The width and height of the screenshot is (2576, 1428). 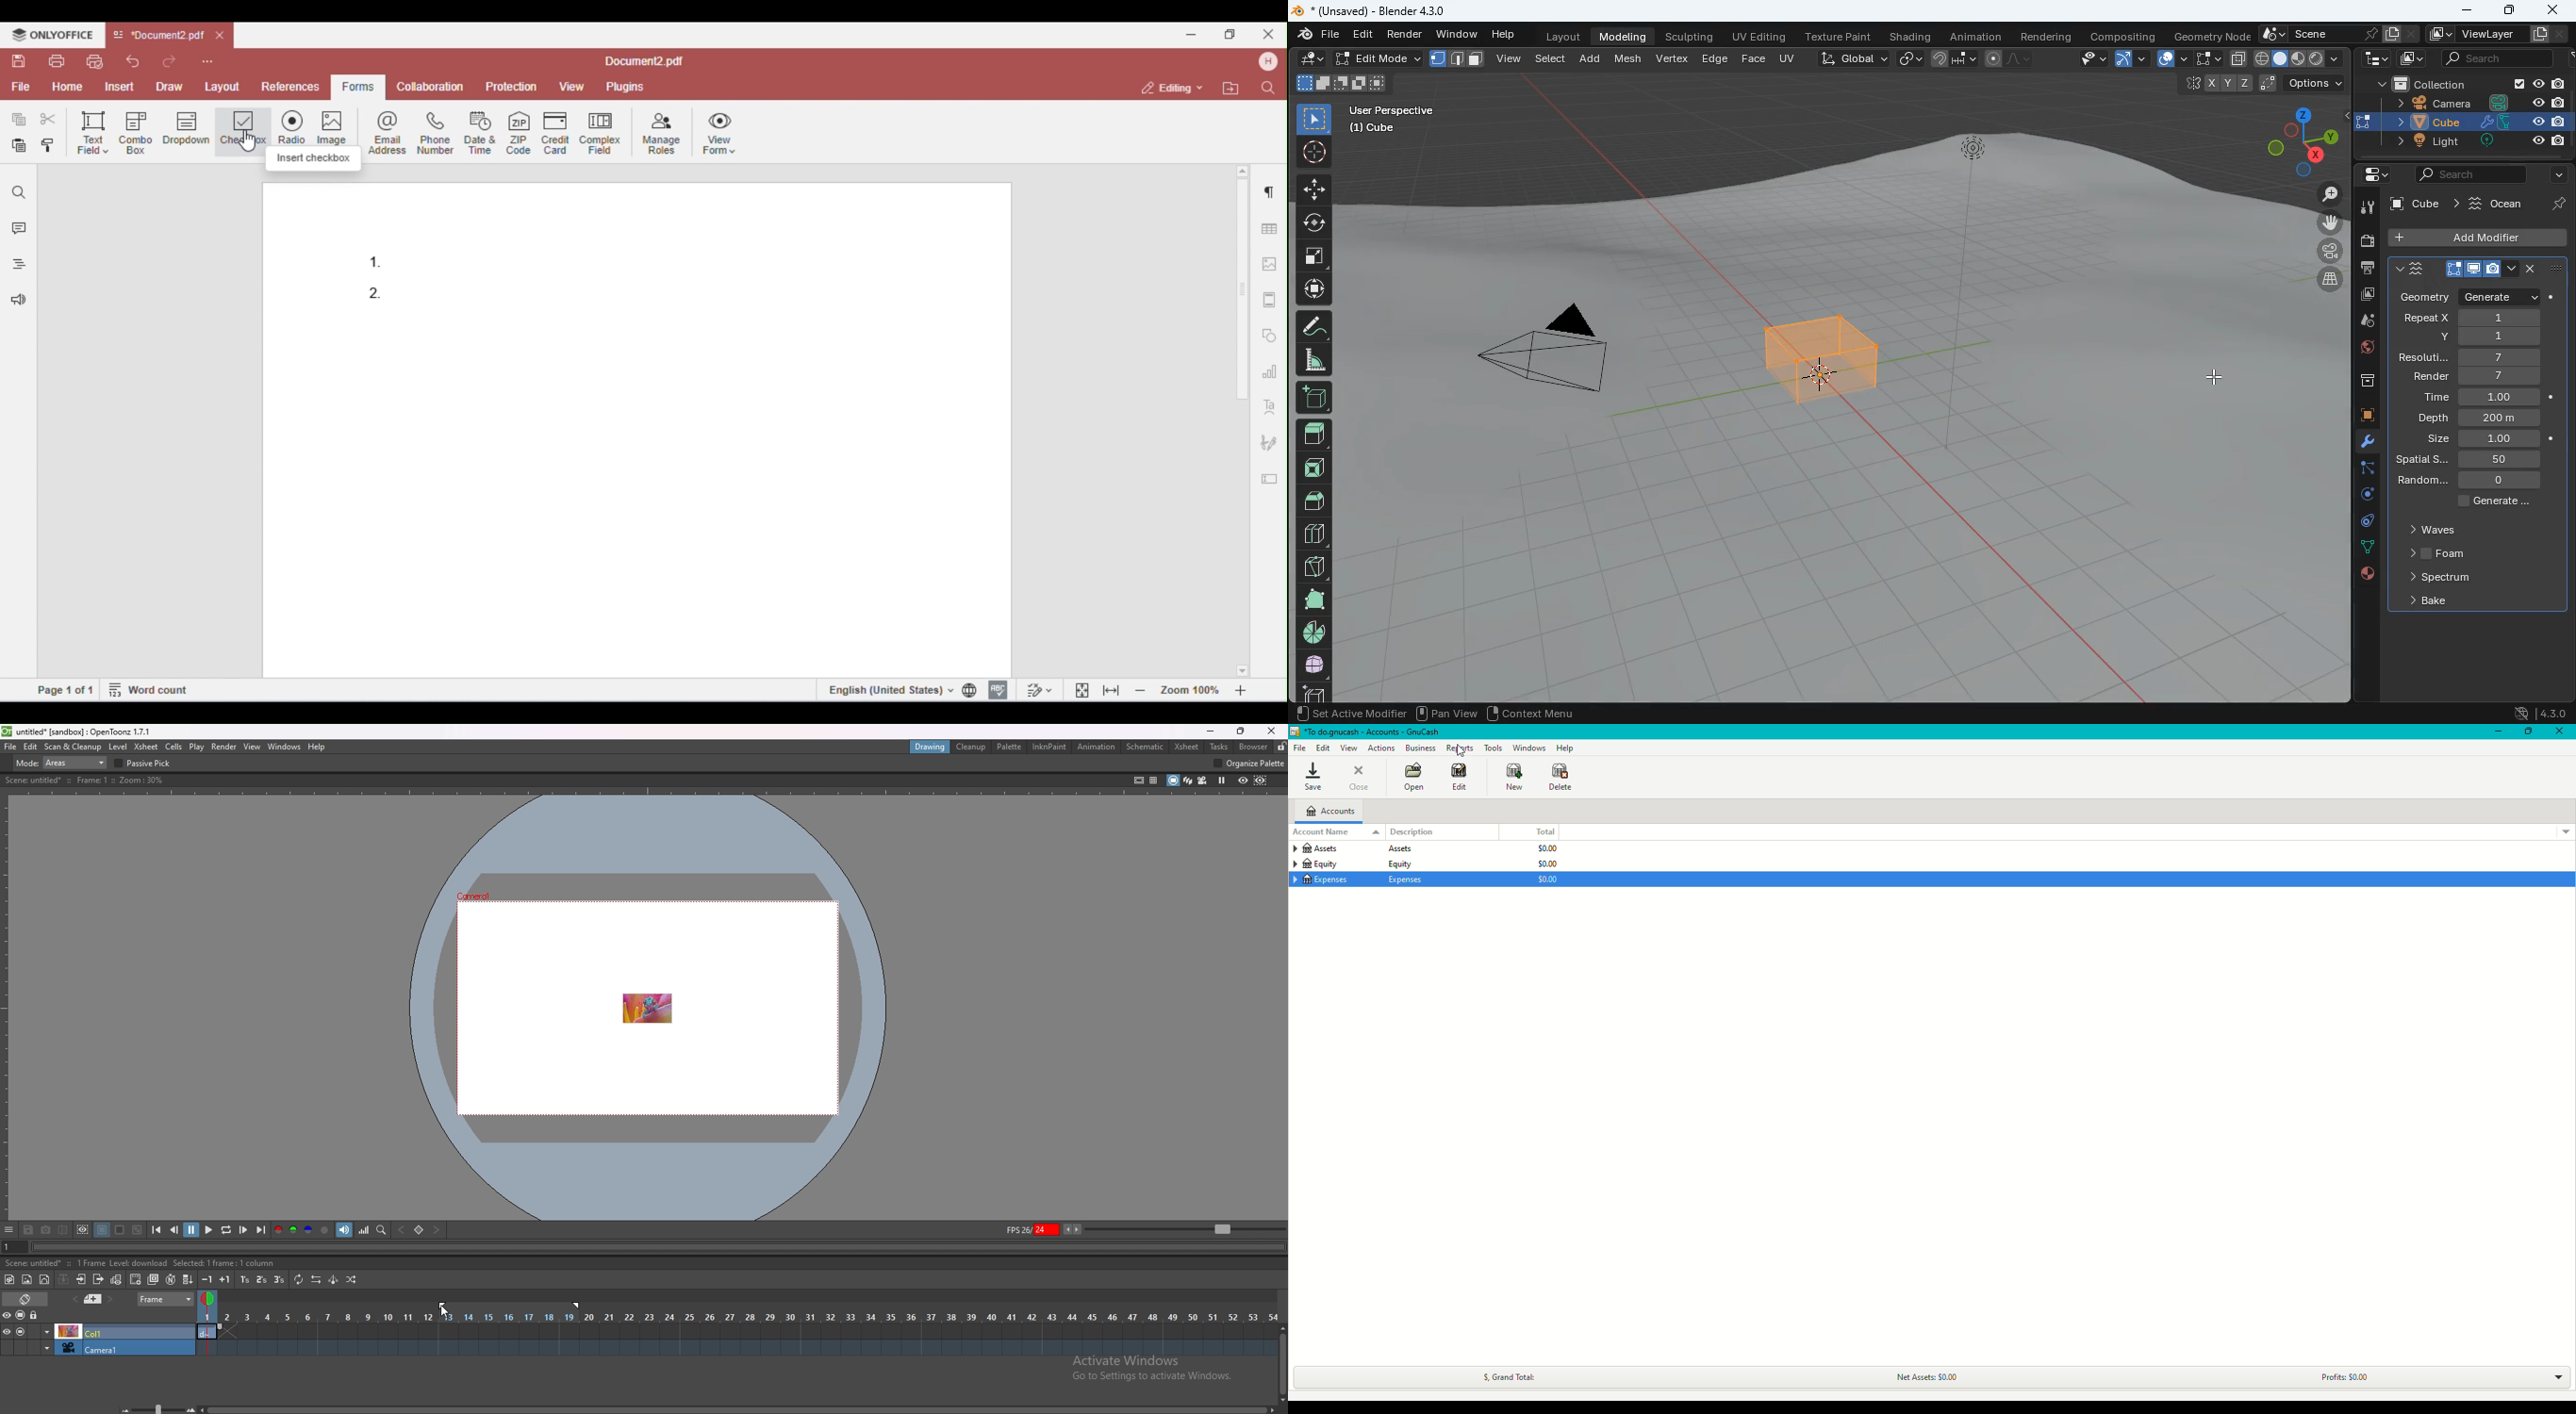 I want to click on edit, so click(x=31, y=747).